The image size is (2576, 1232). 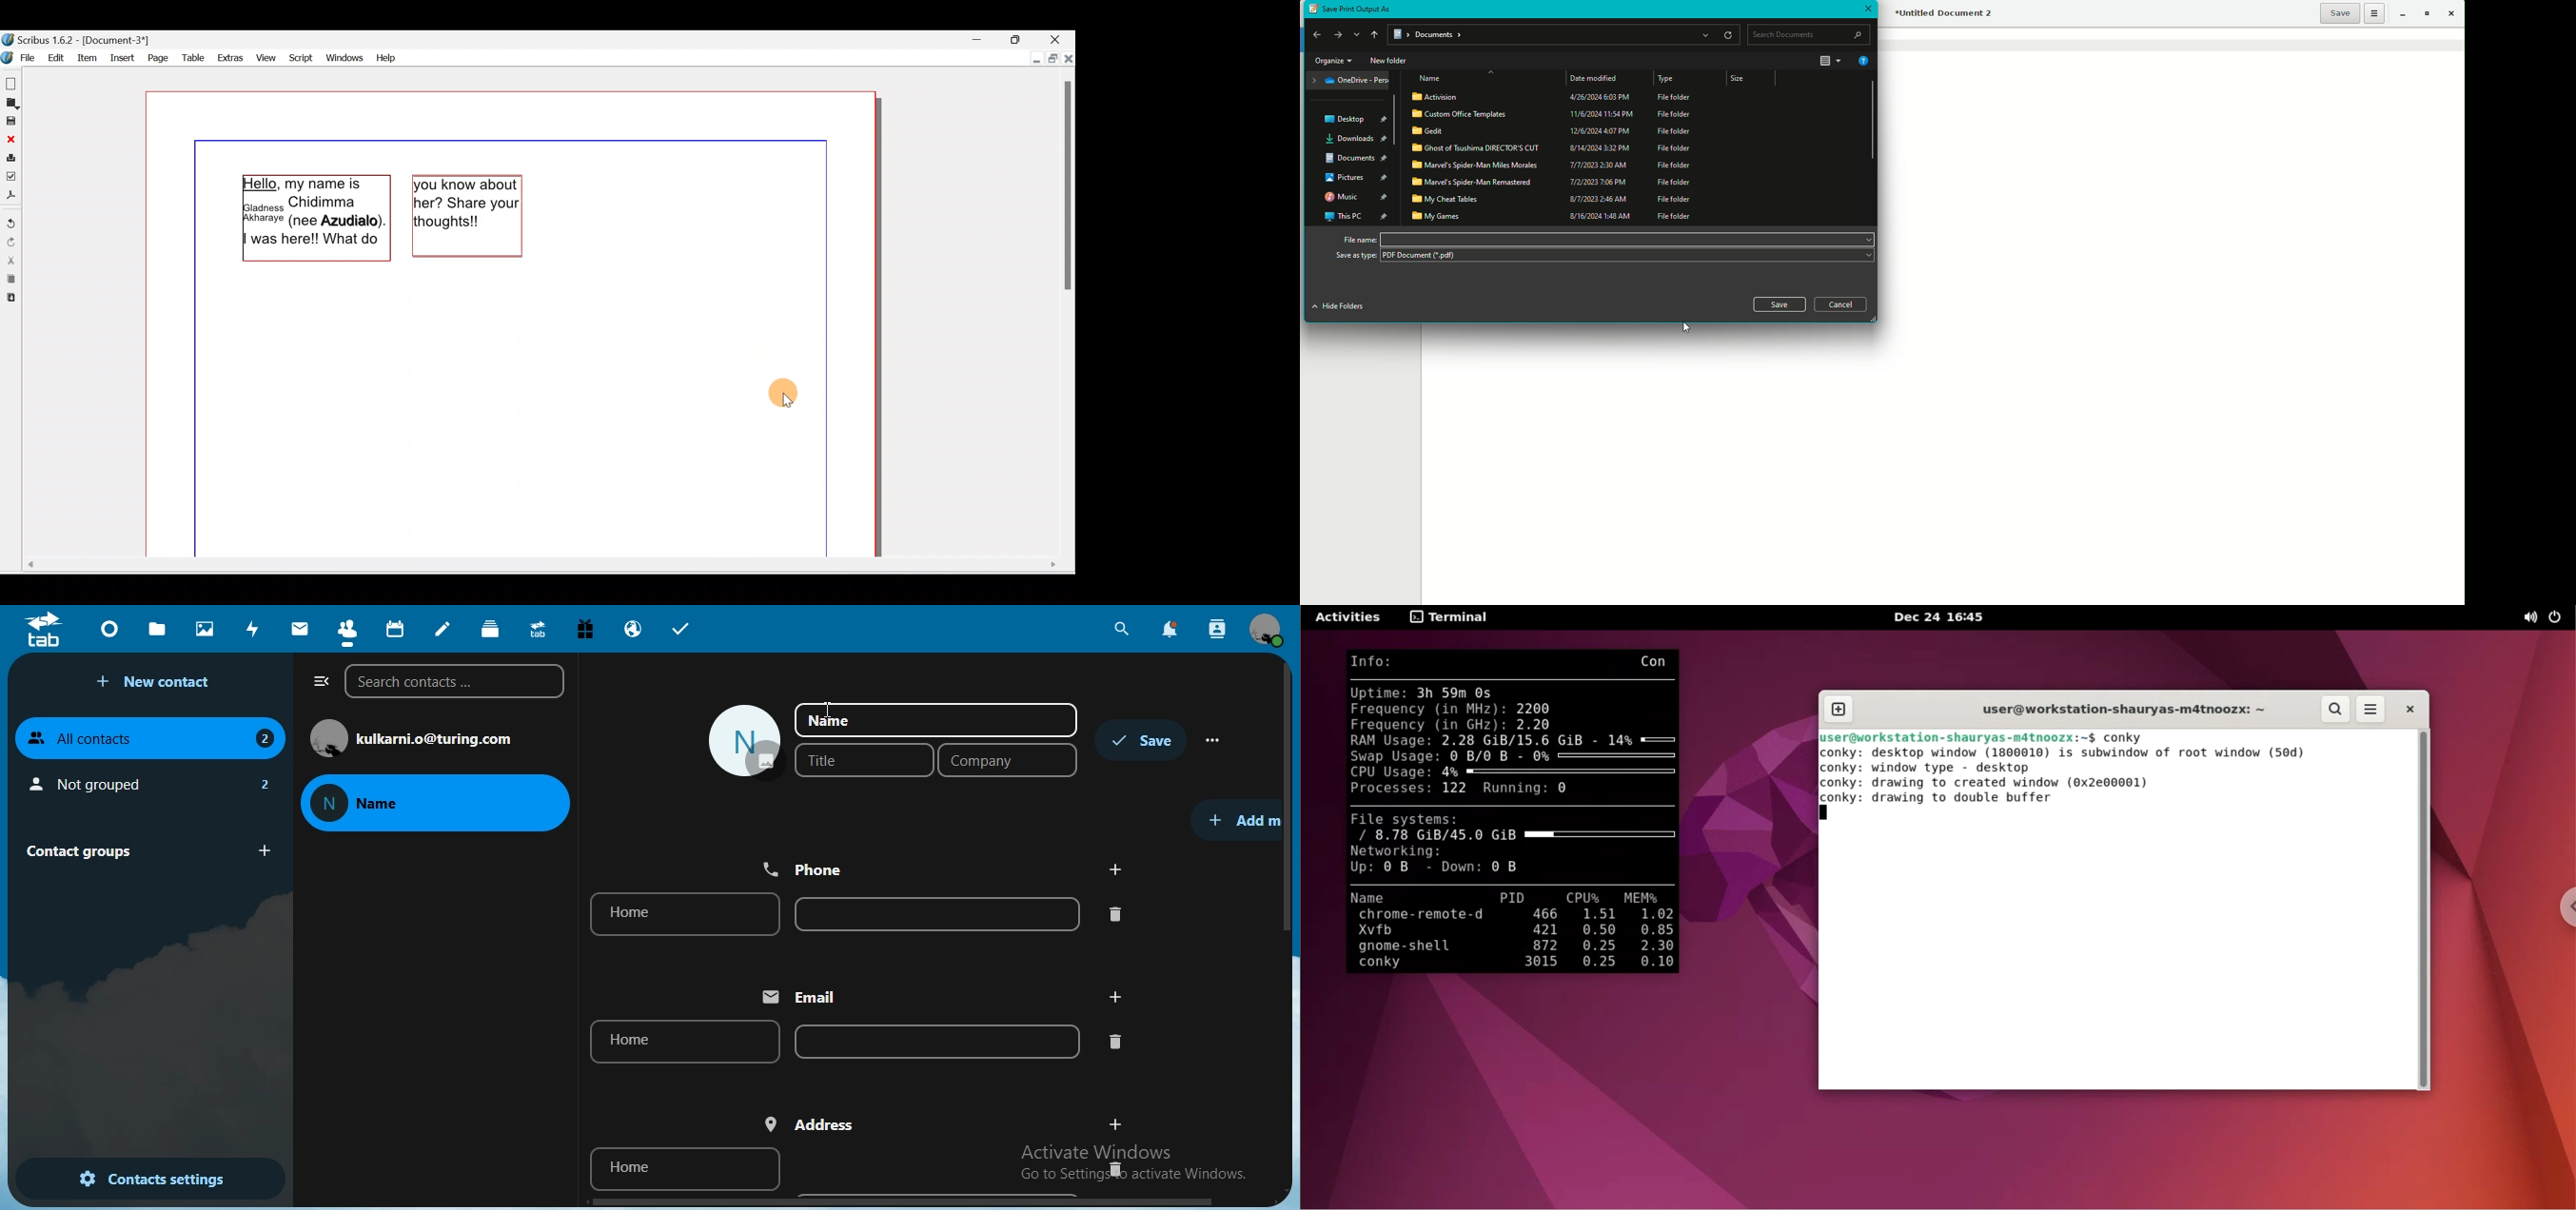 I want to click on free trial, so click(x=580, y=628).